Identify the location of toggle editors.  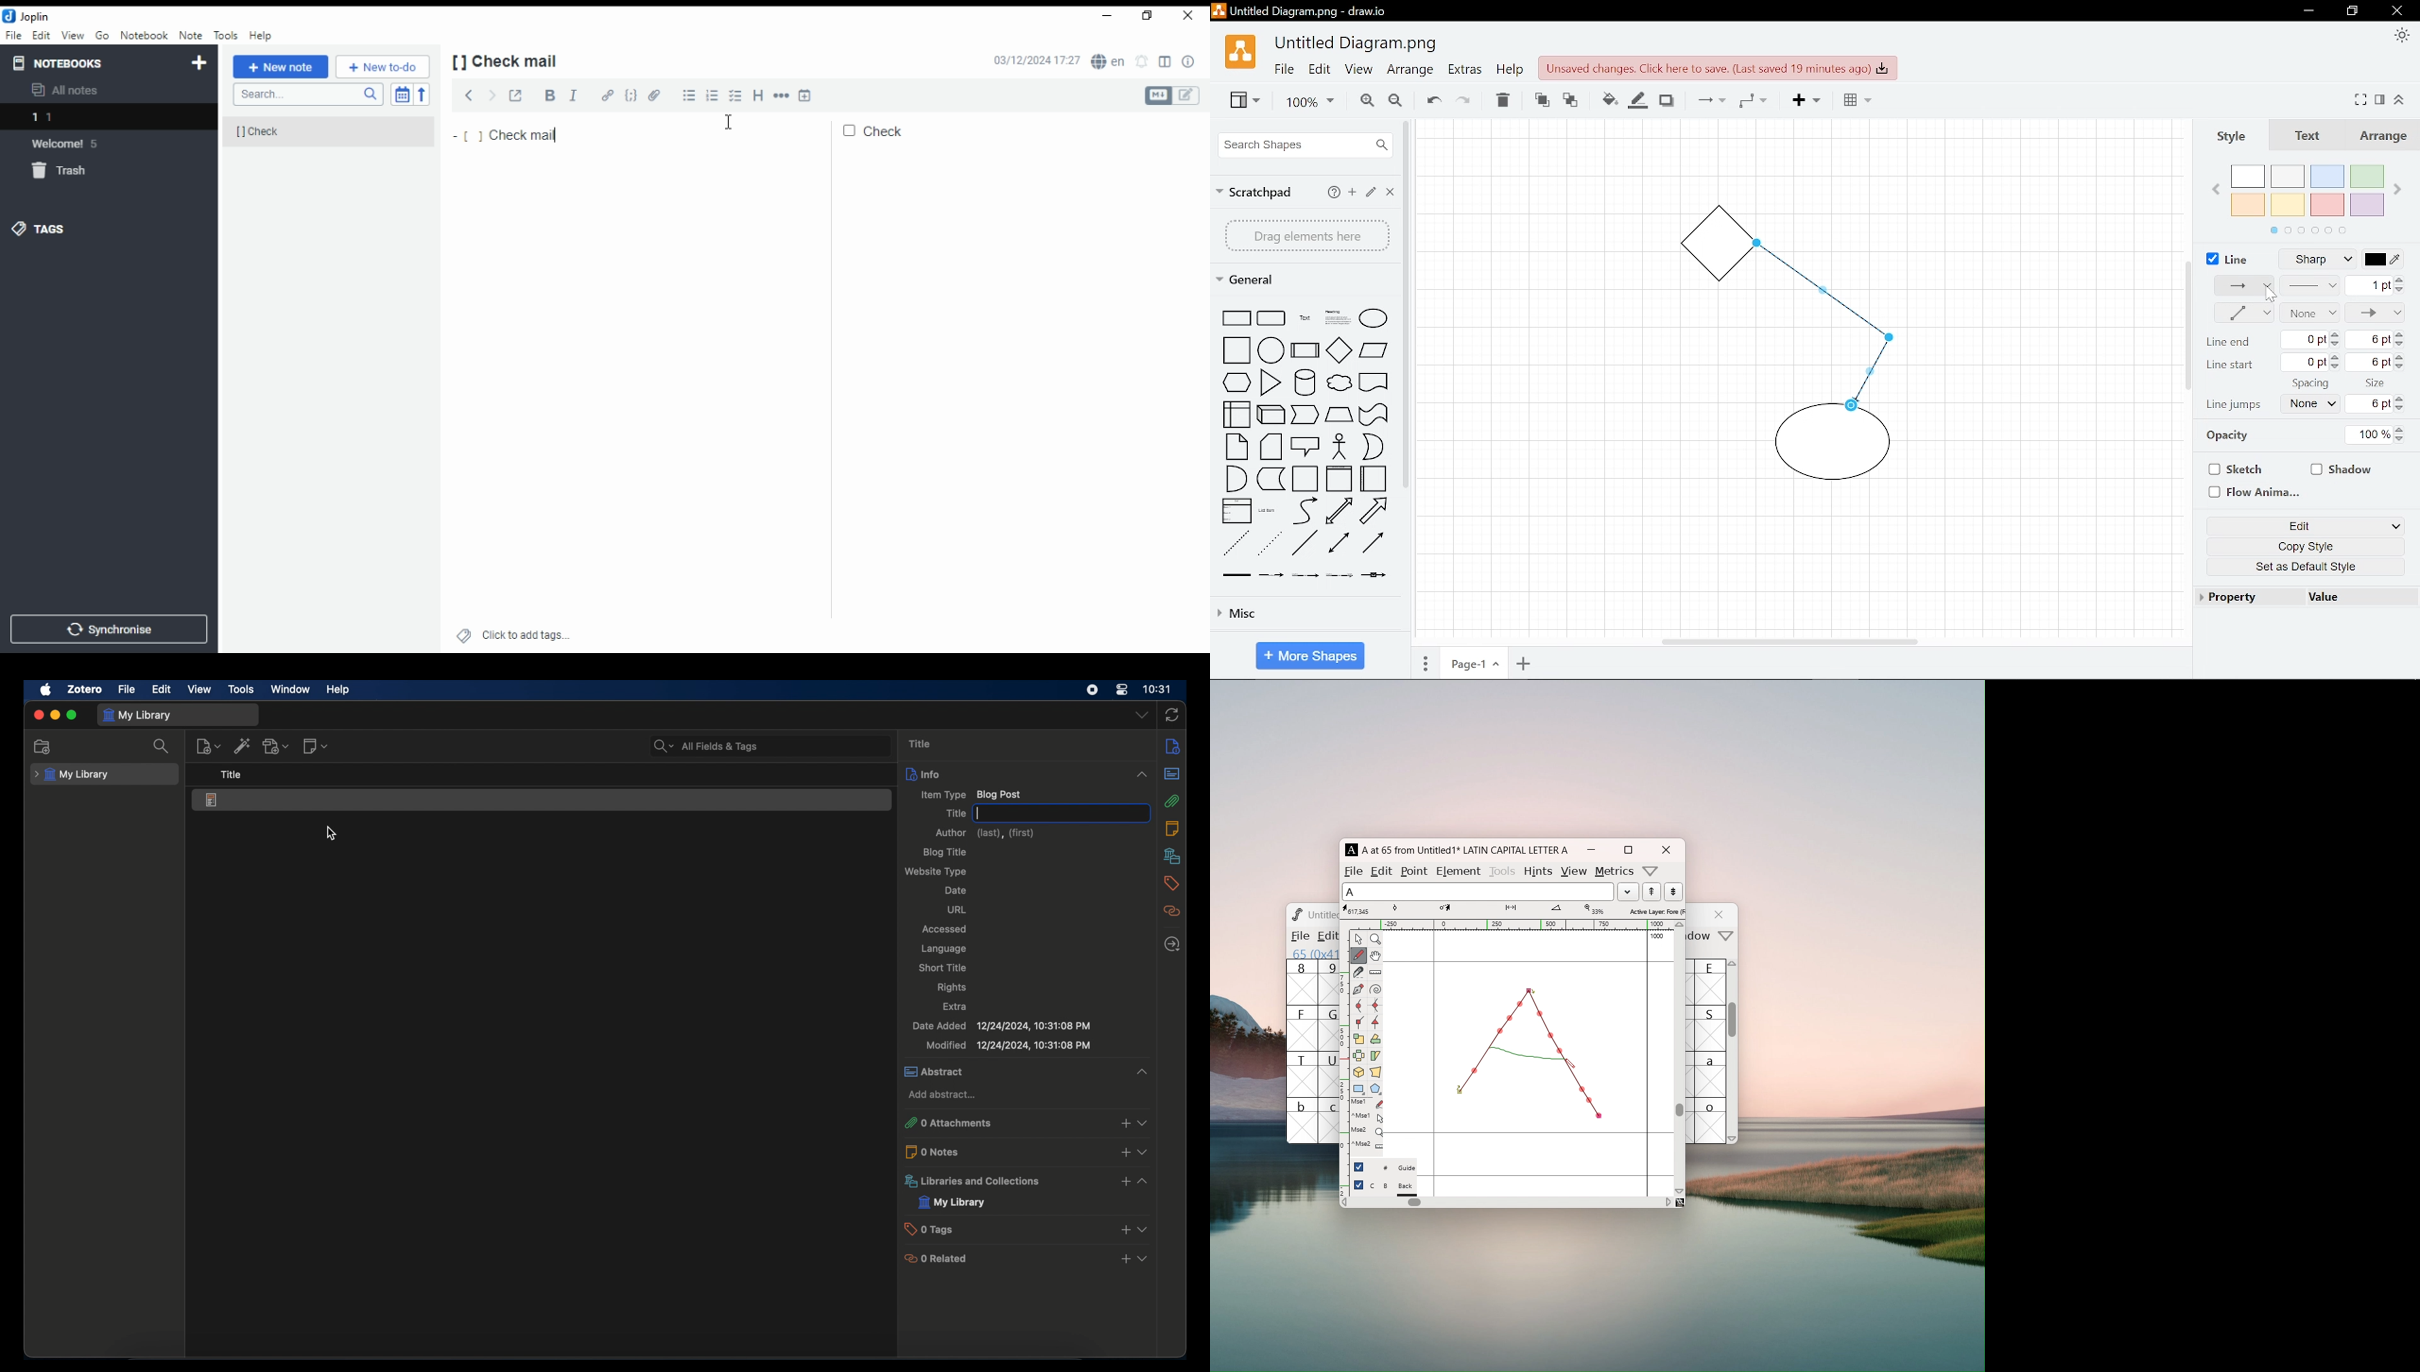
(1171, 96).